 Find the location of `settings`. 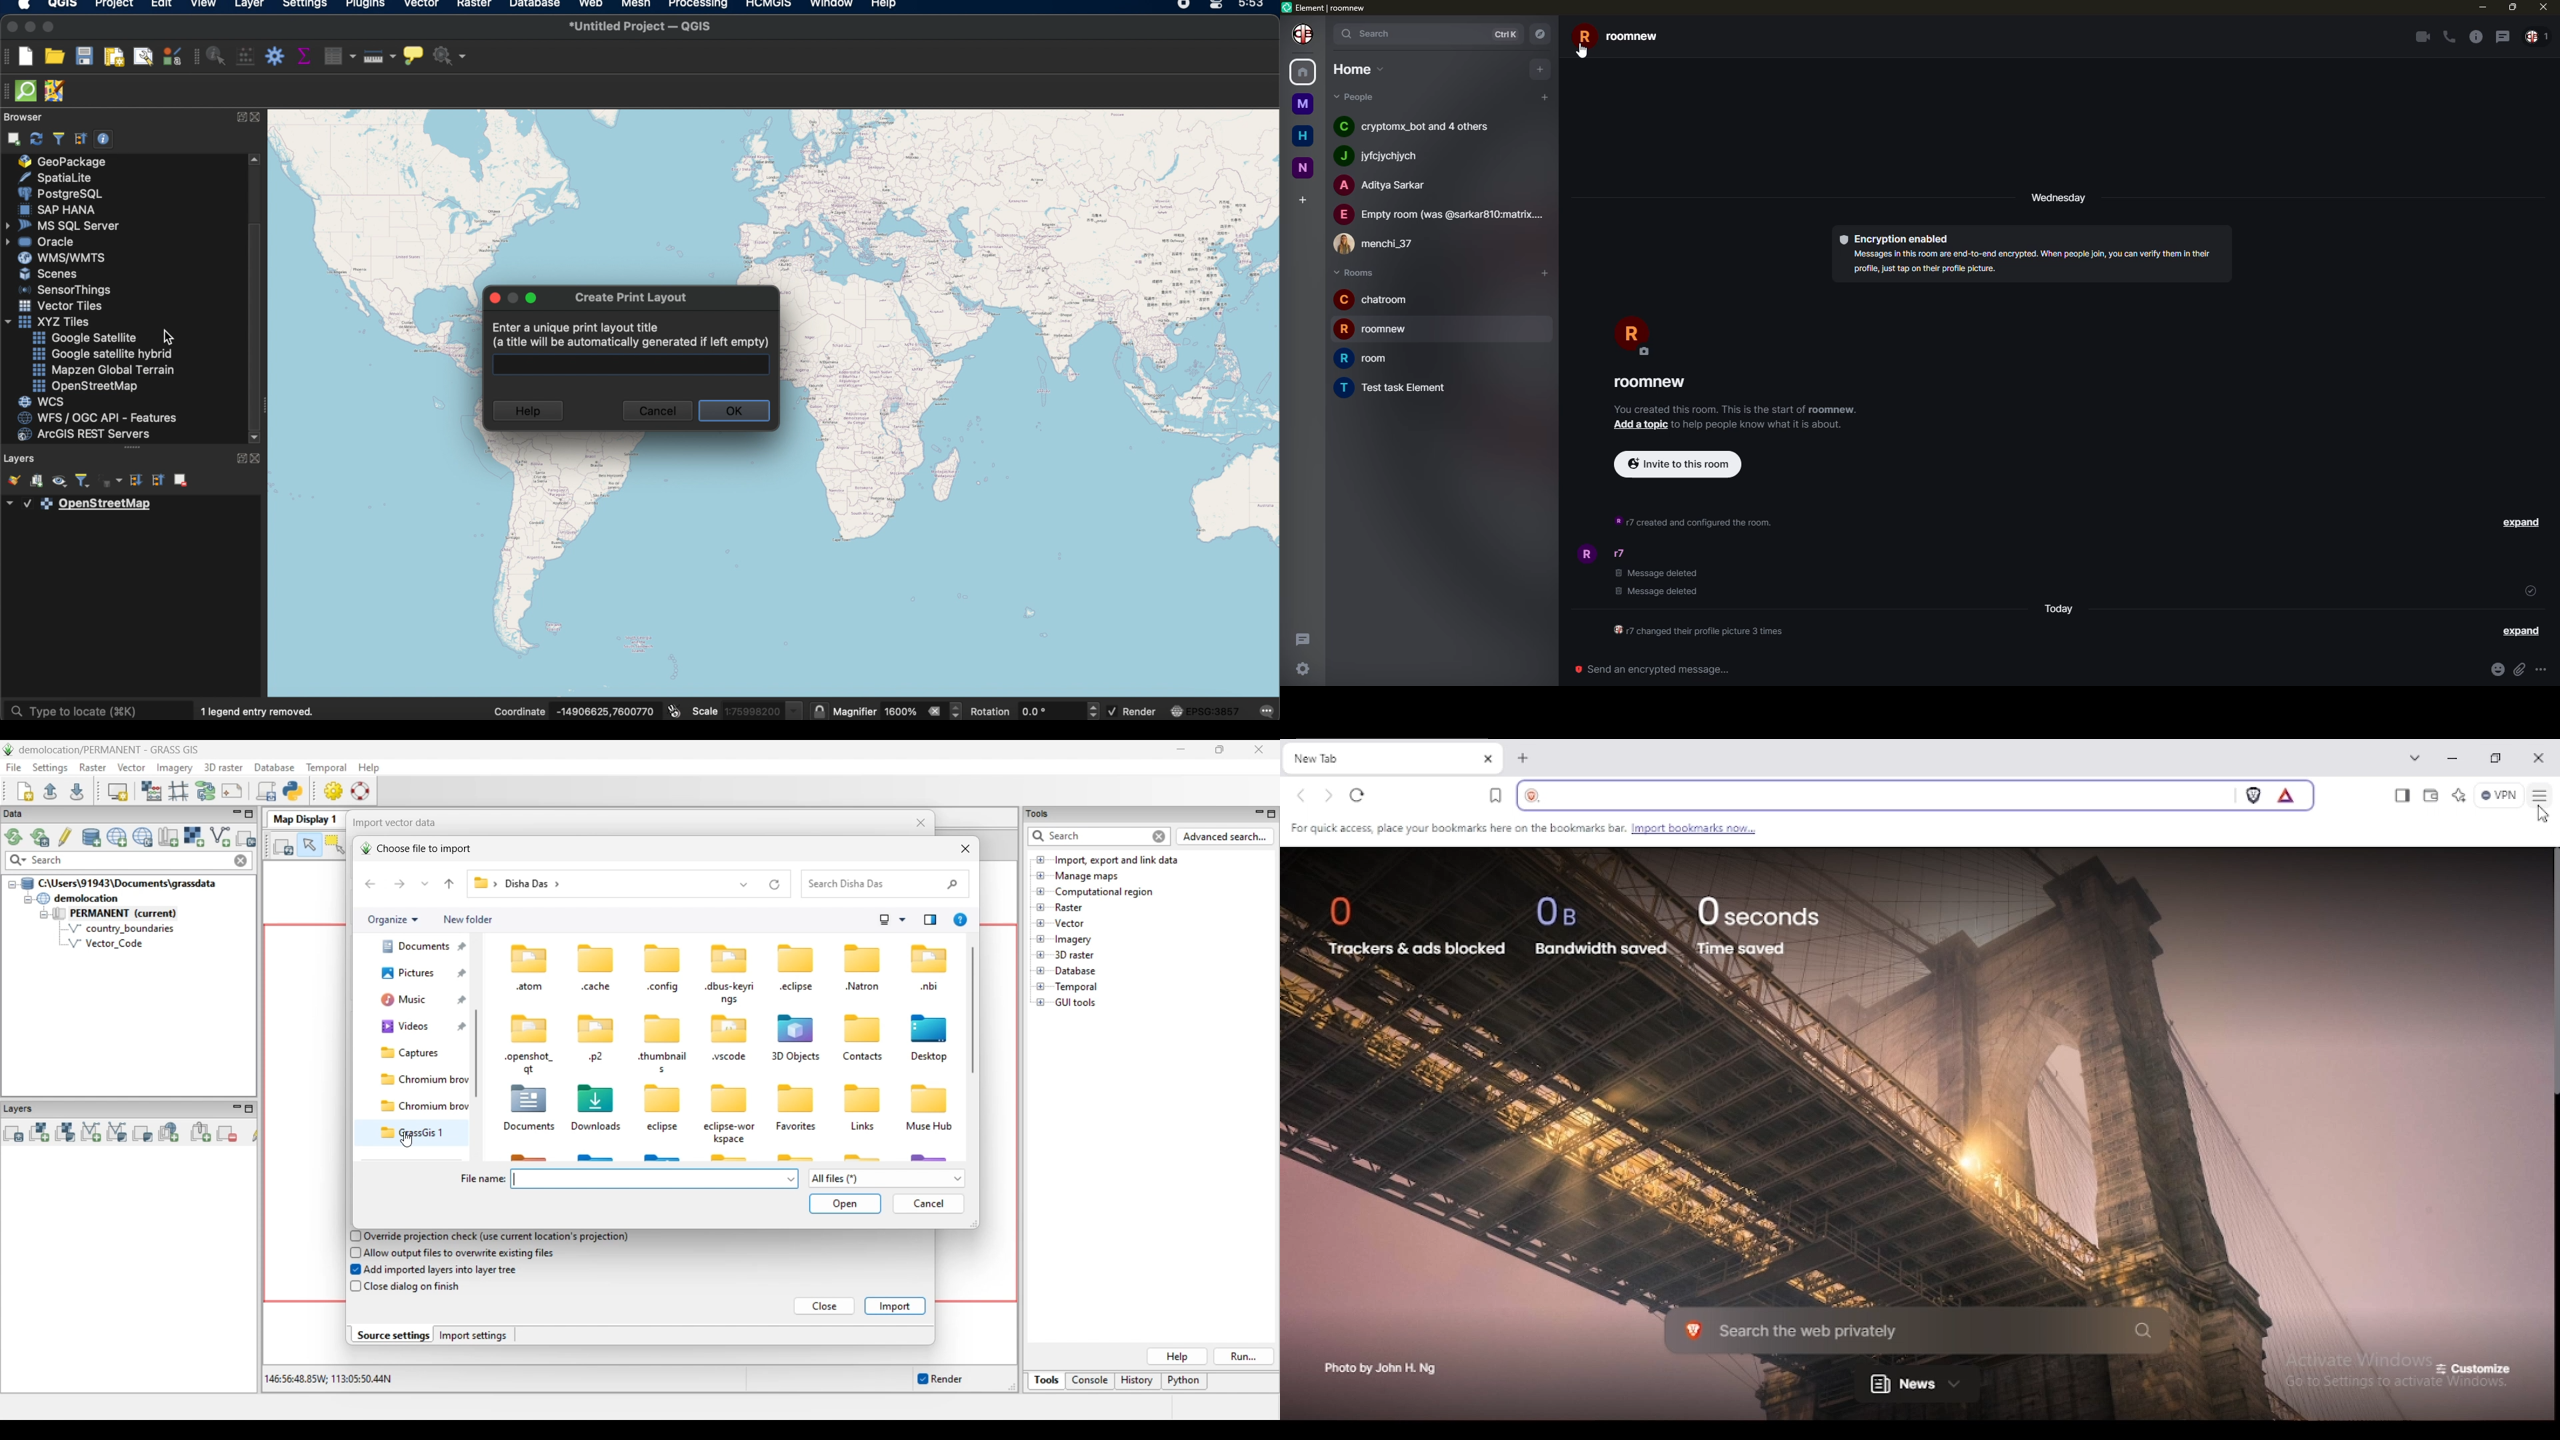

settings is located at coordinates (305, 5).